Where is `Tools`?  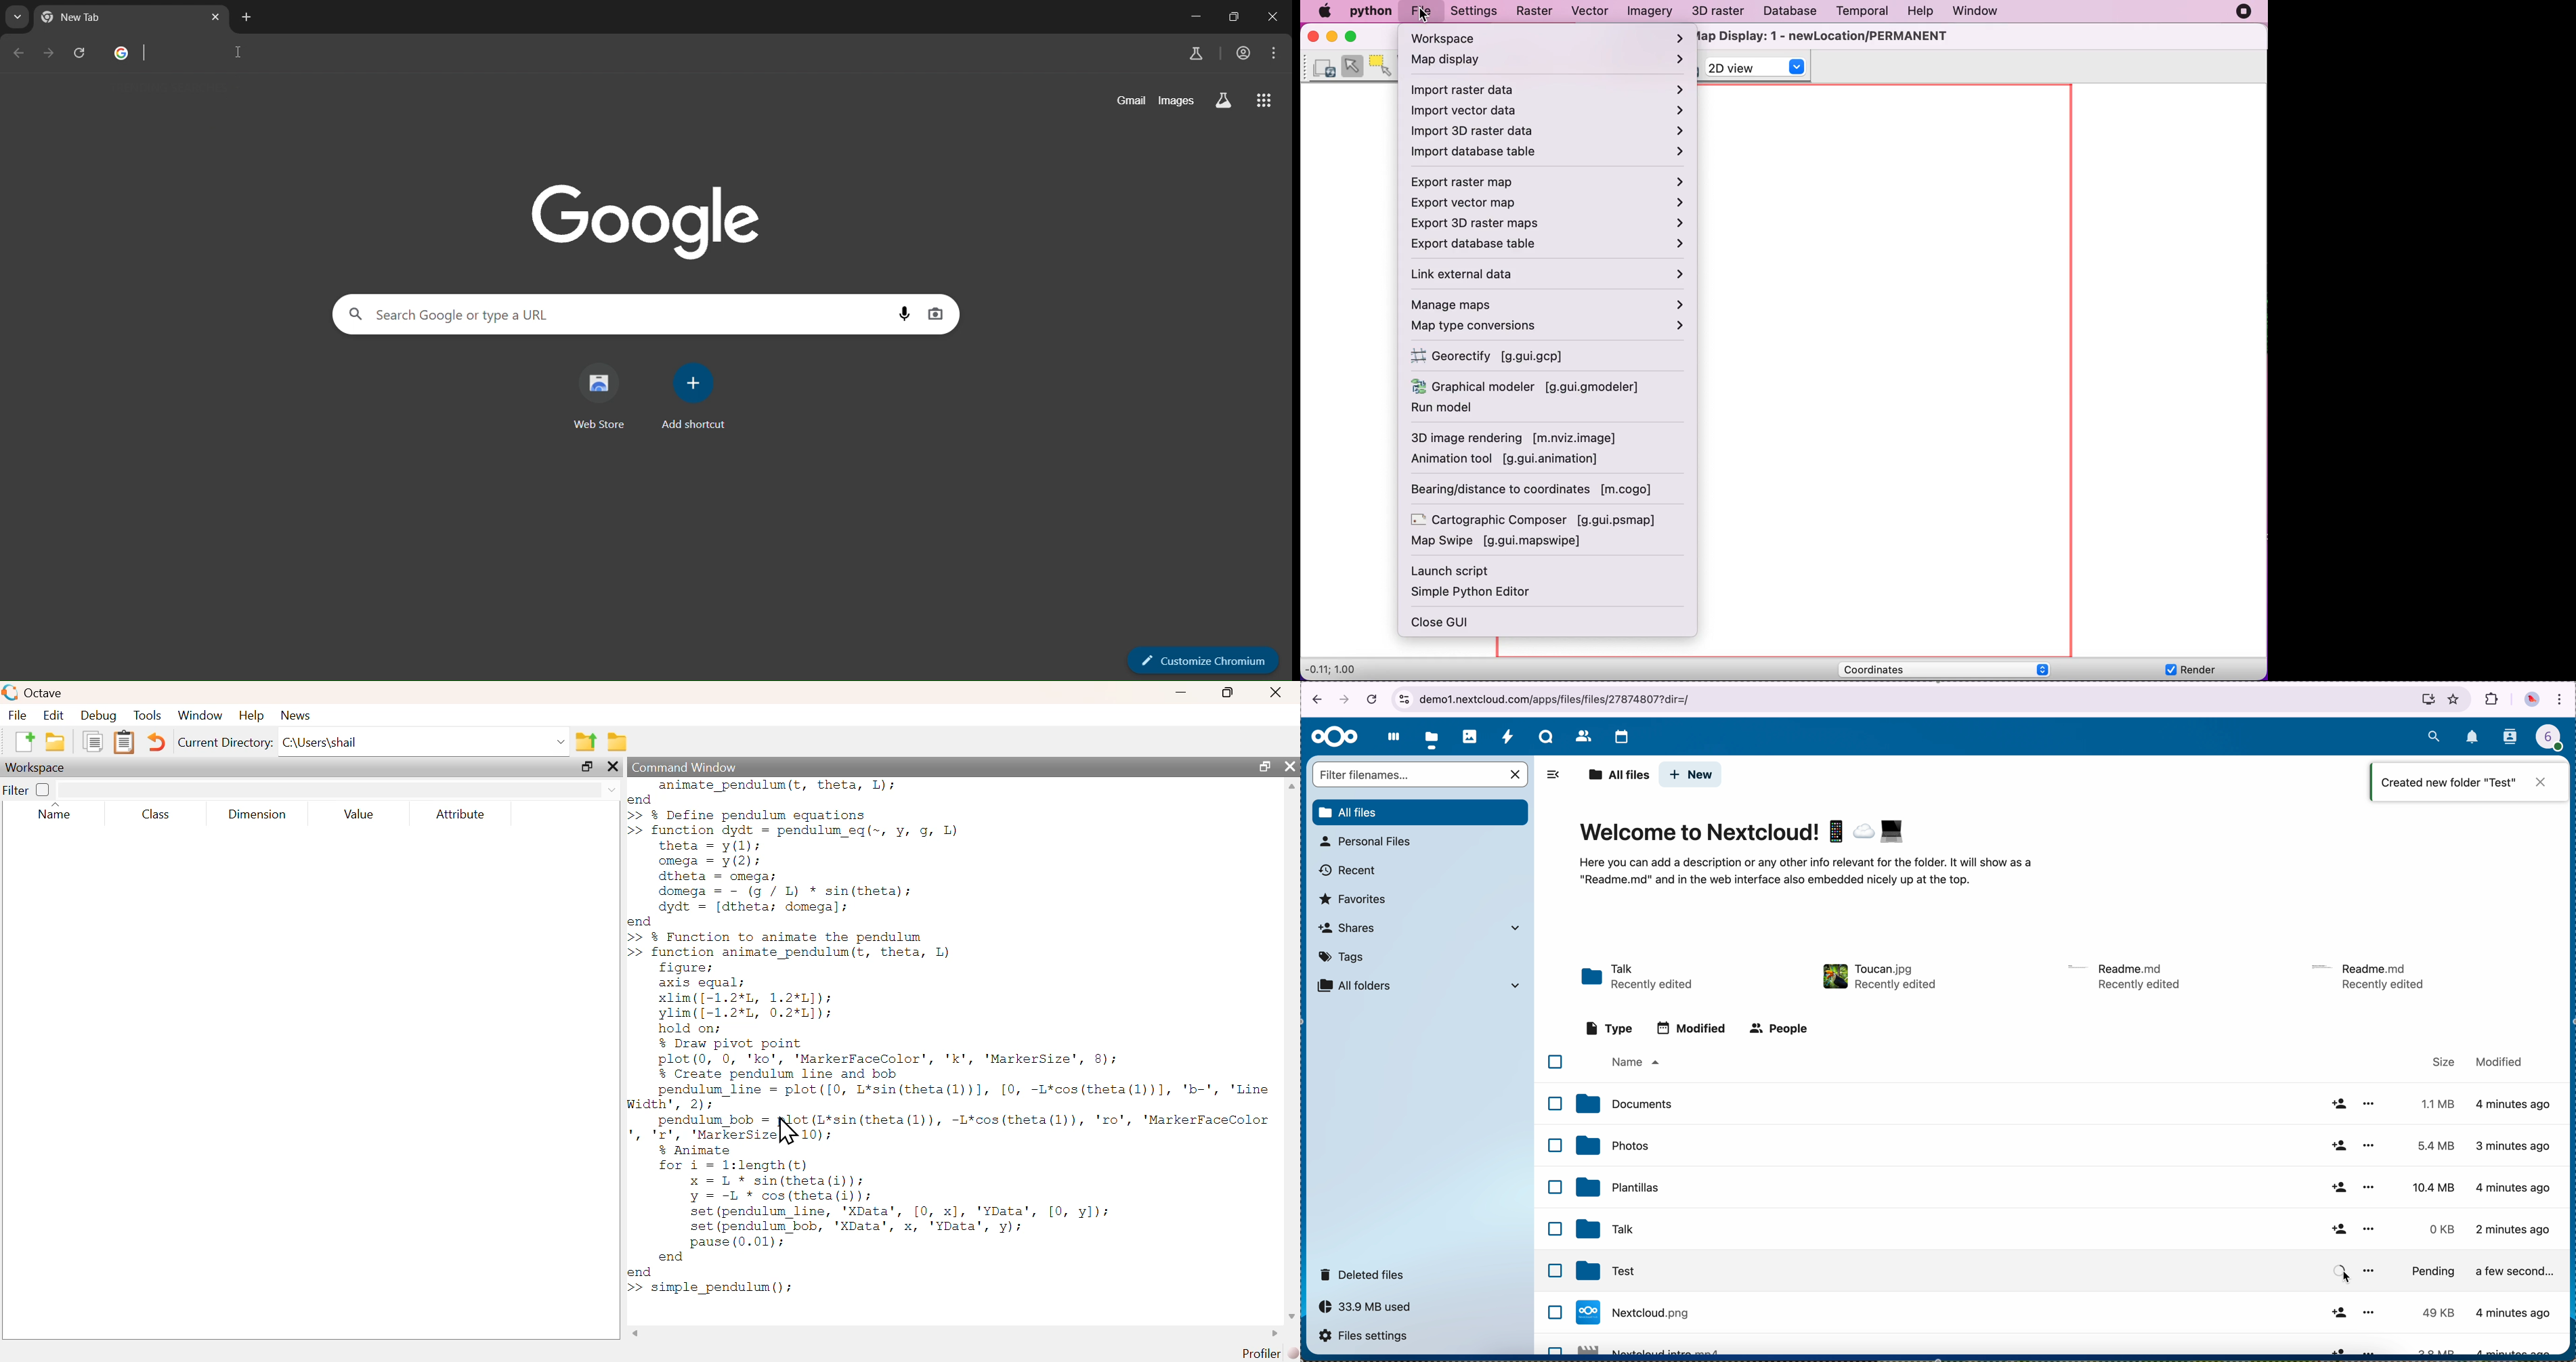
Tools is located at coordinates (148, 716).